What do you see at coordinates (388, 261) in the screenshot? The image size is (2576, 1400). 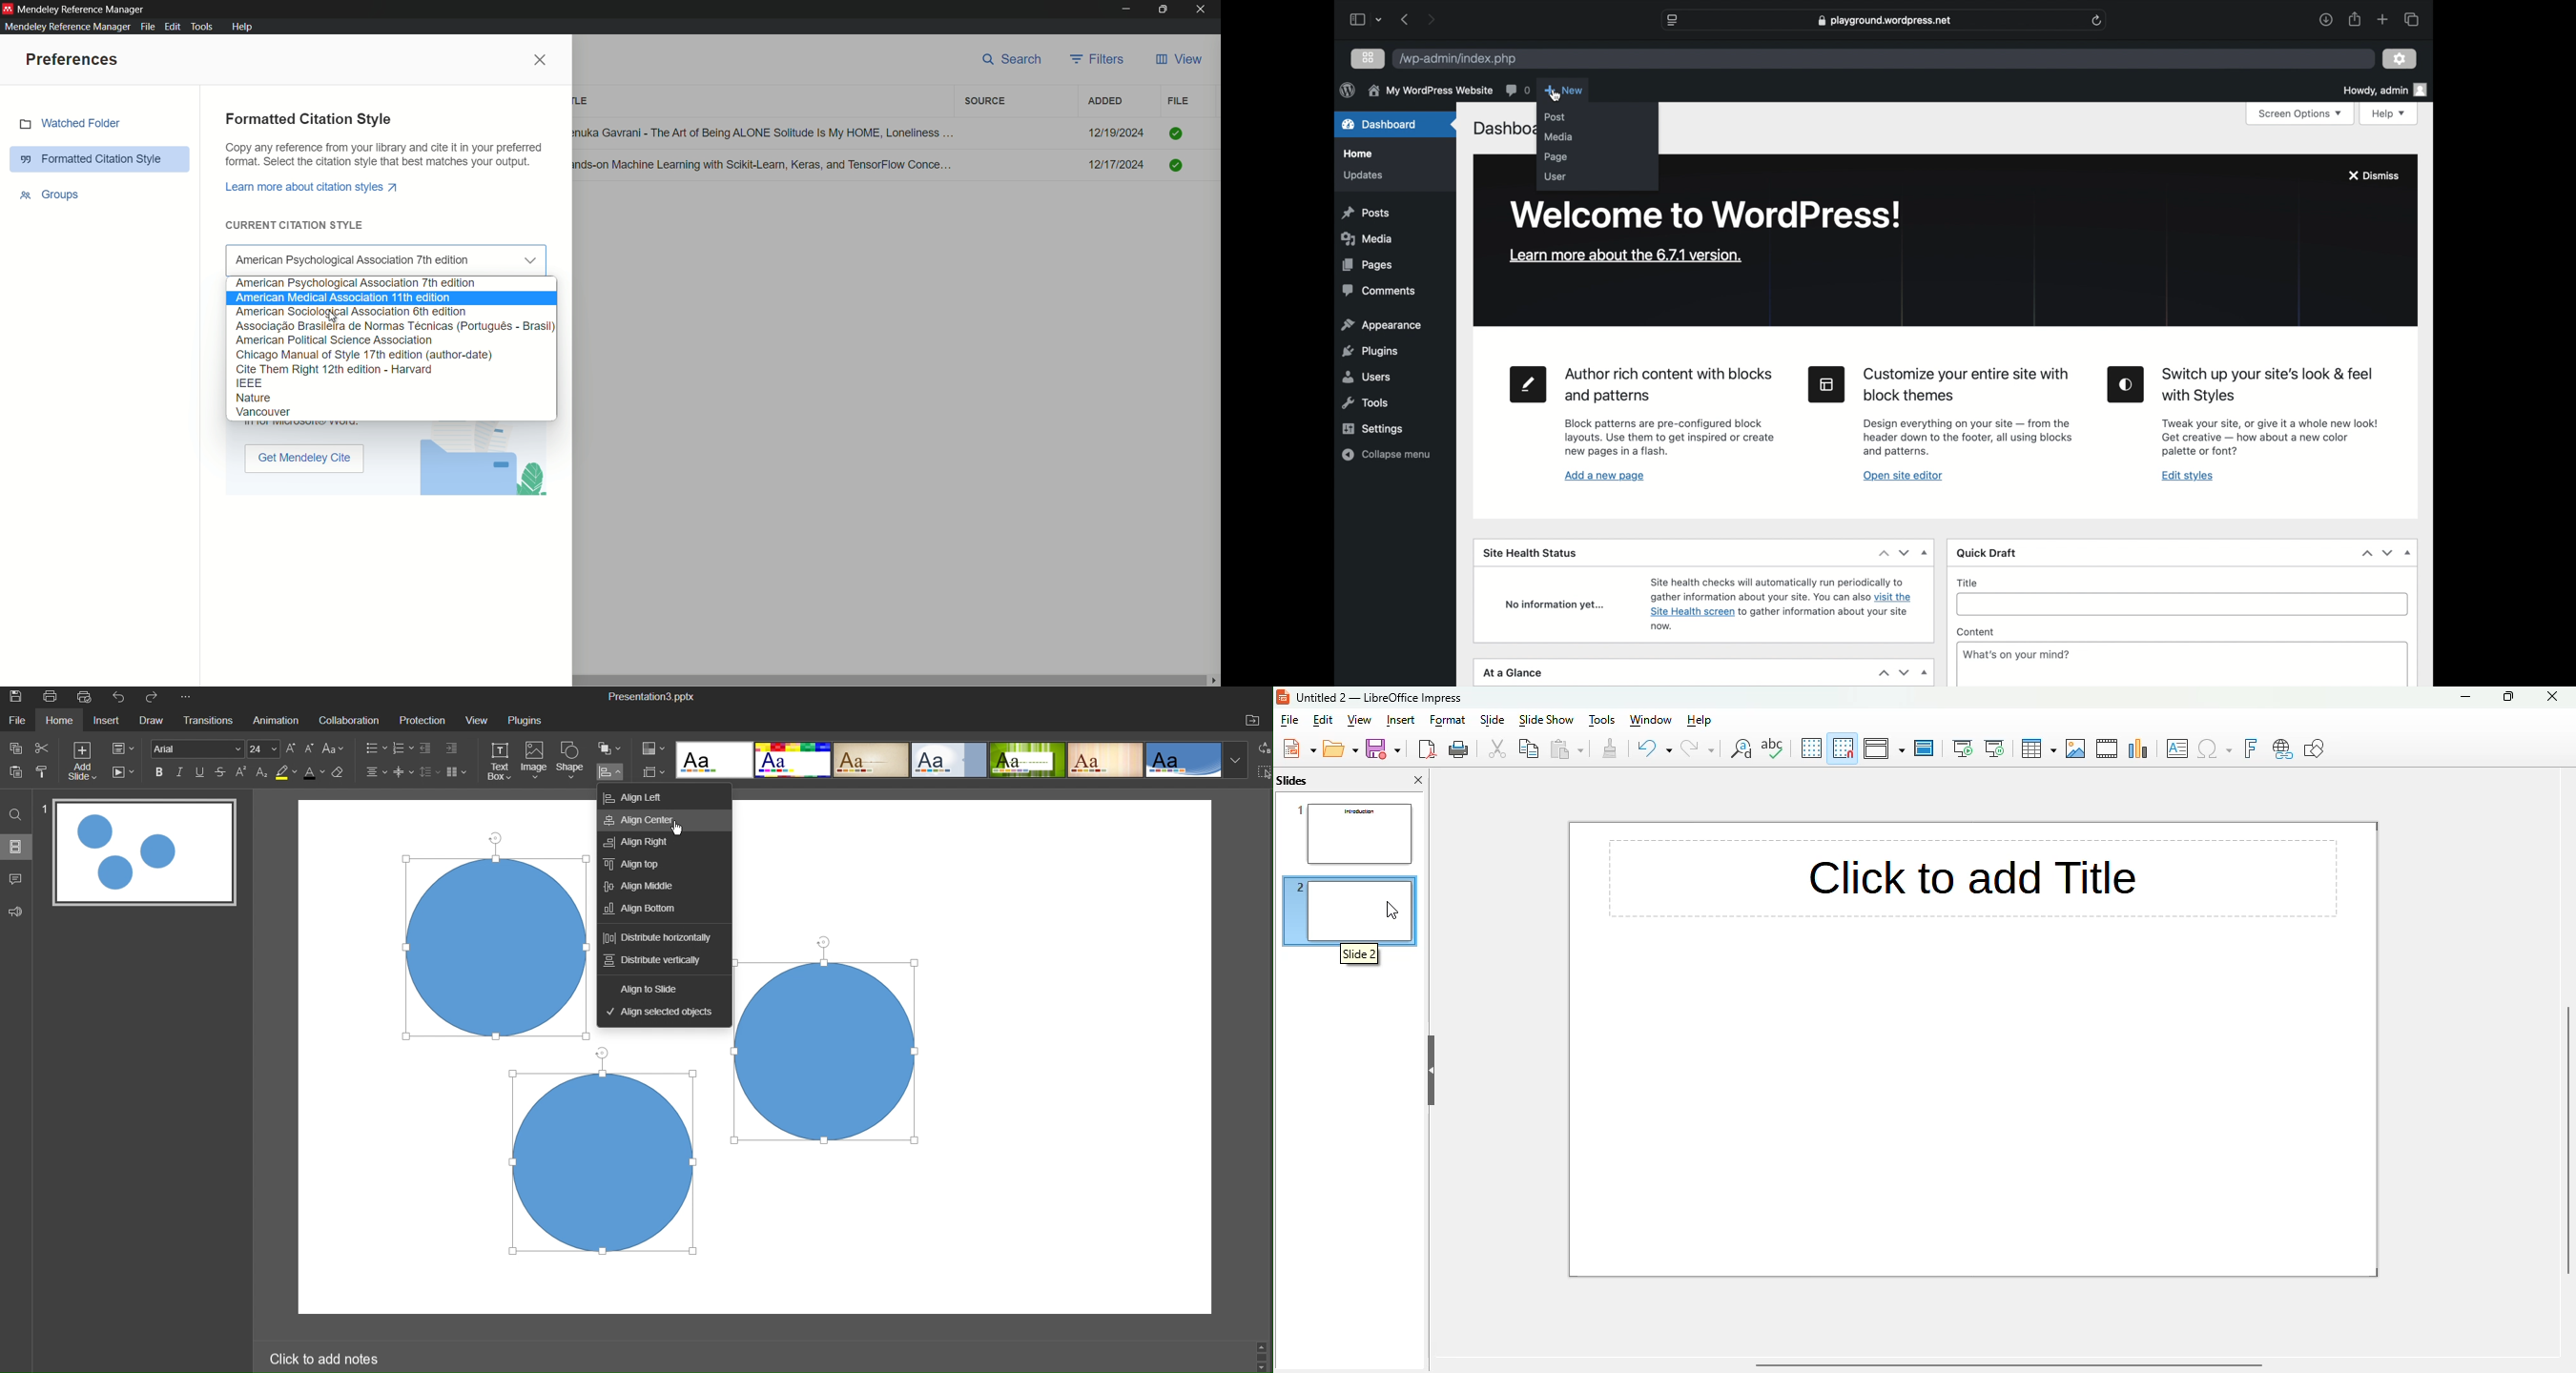 I see `Select Citation Style` at bounding box center [388, 261].